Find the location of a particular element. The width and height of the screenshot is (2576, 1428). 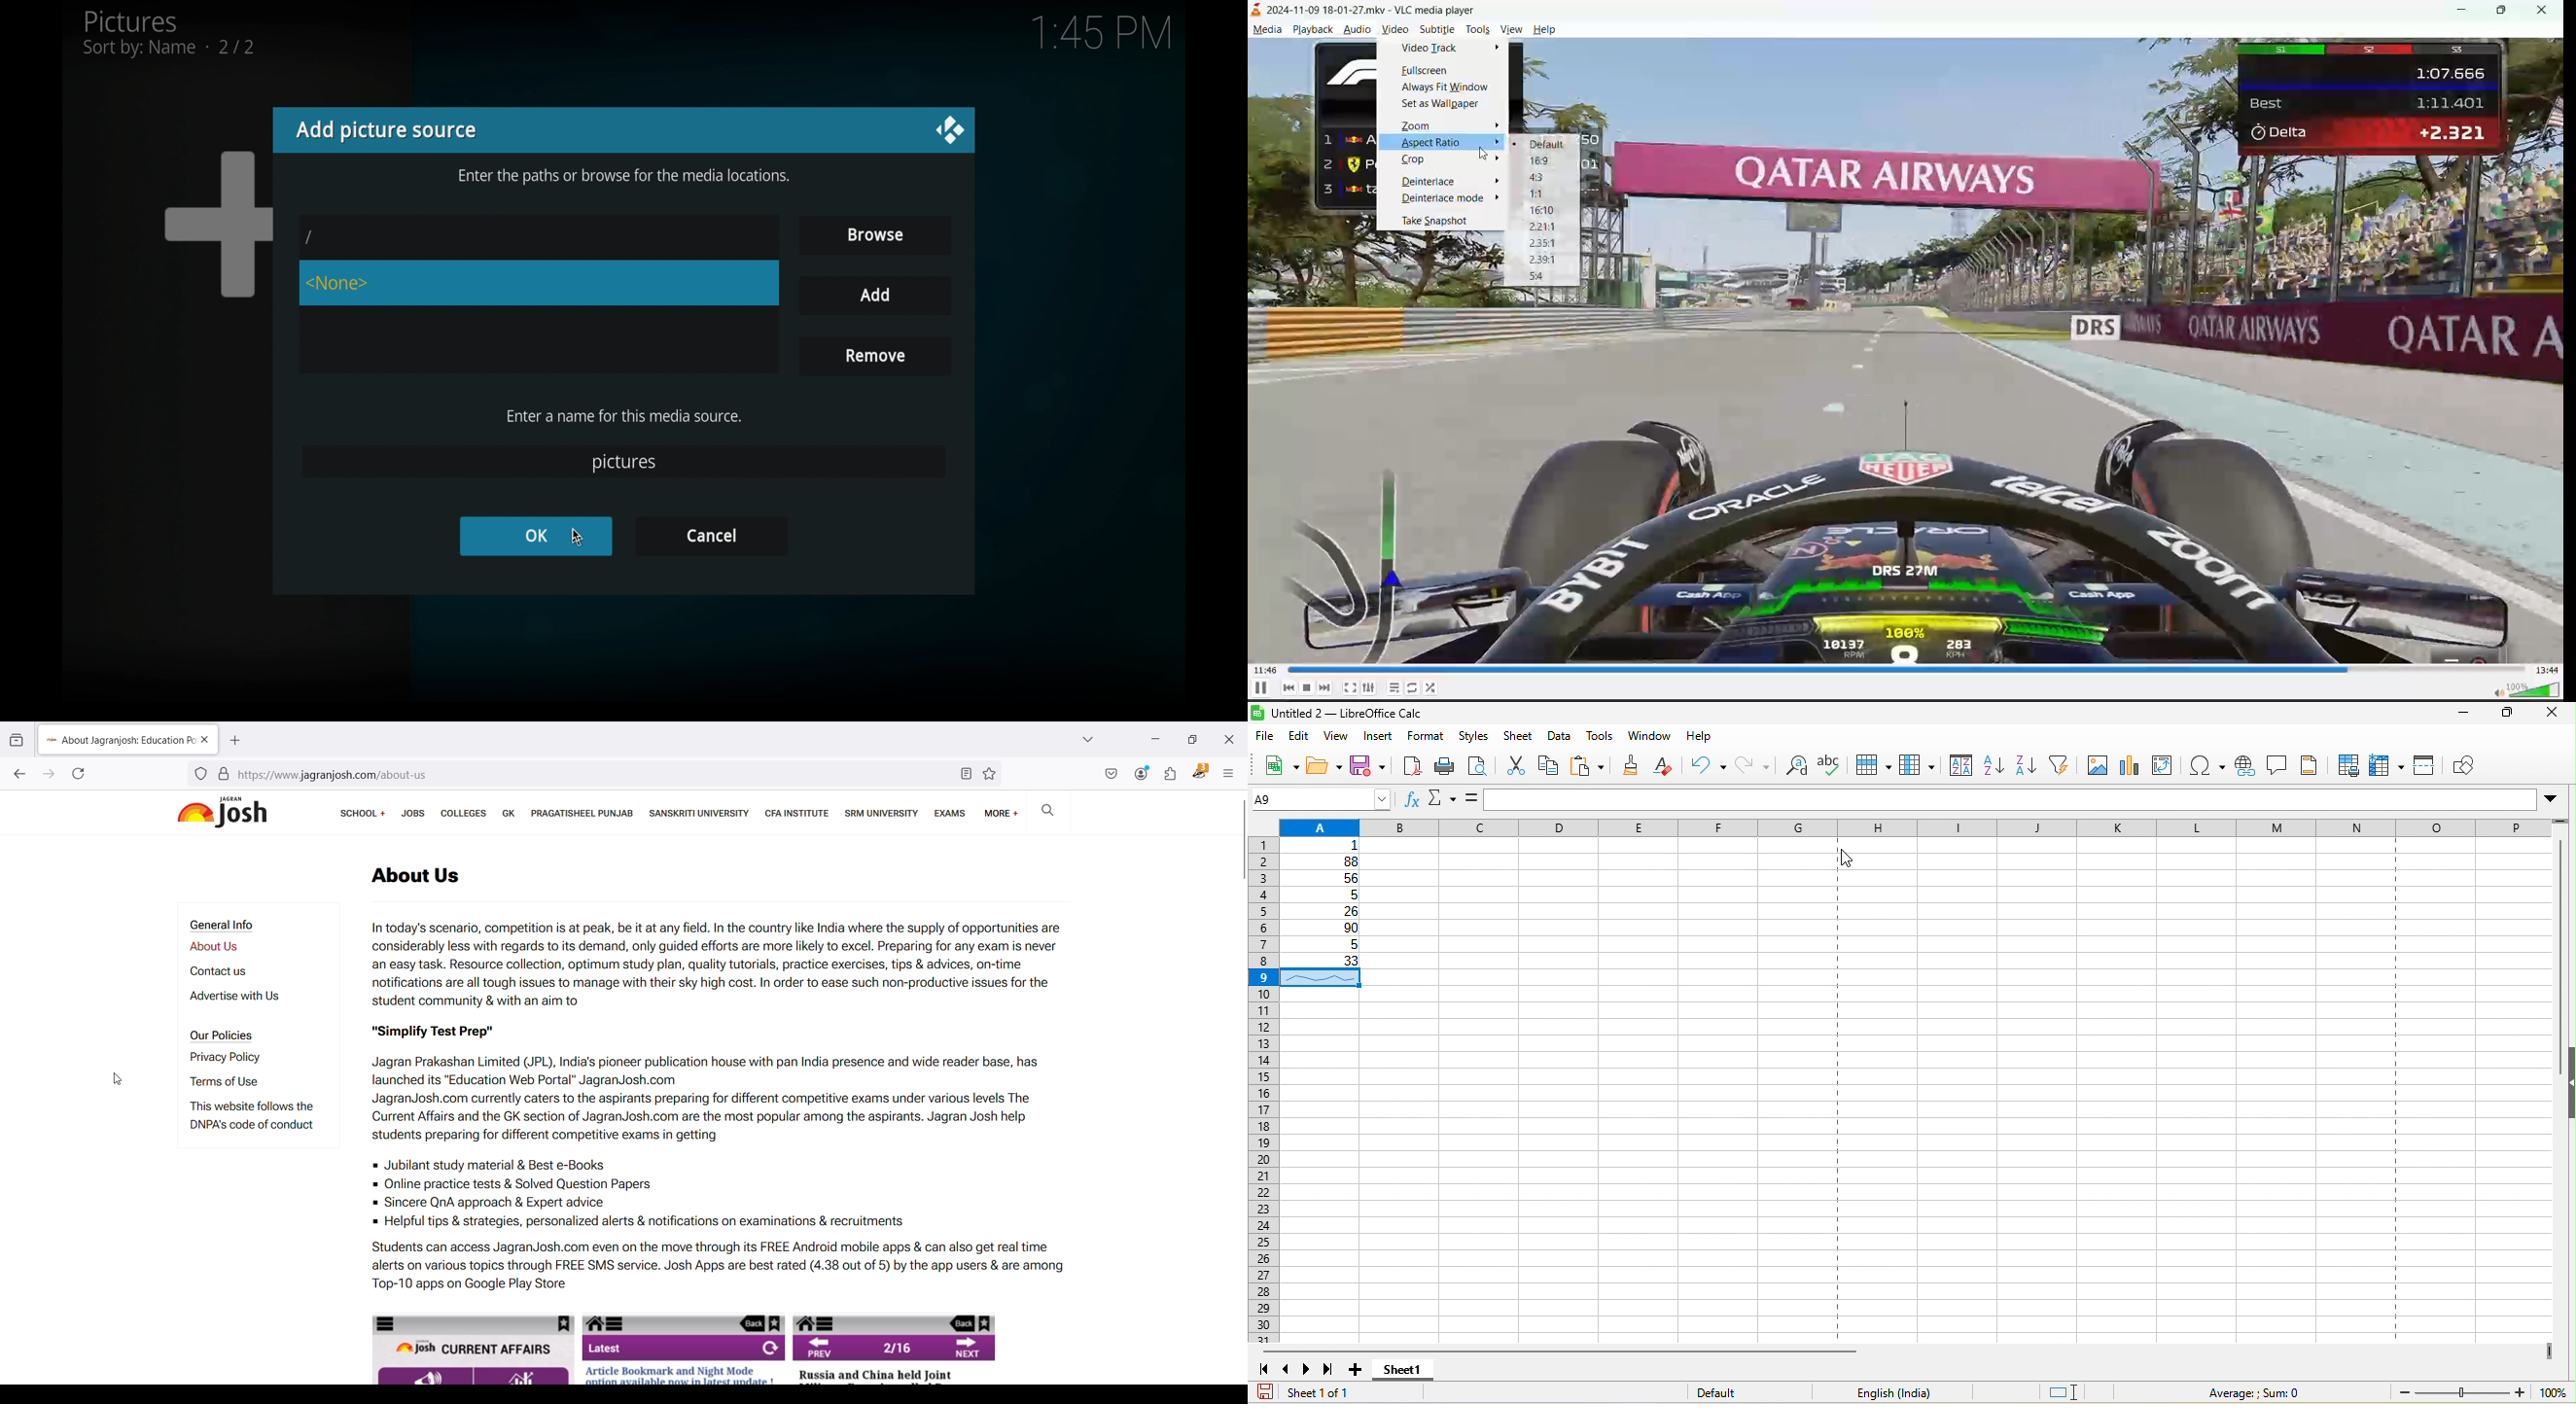

styles is located at coordinates (1475, 737).